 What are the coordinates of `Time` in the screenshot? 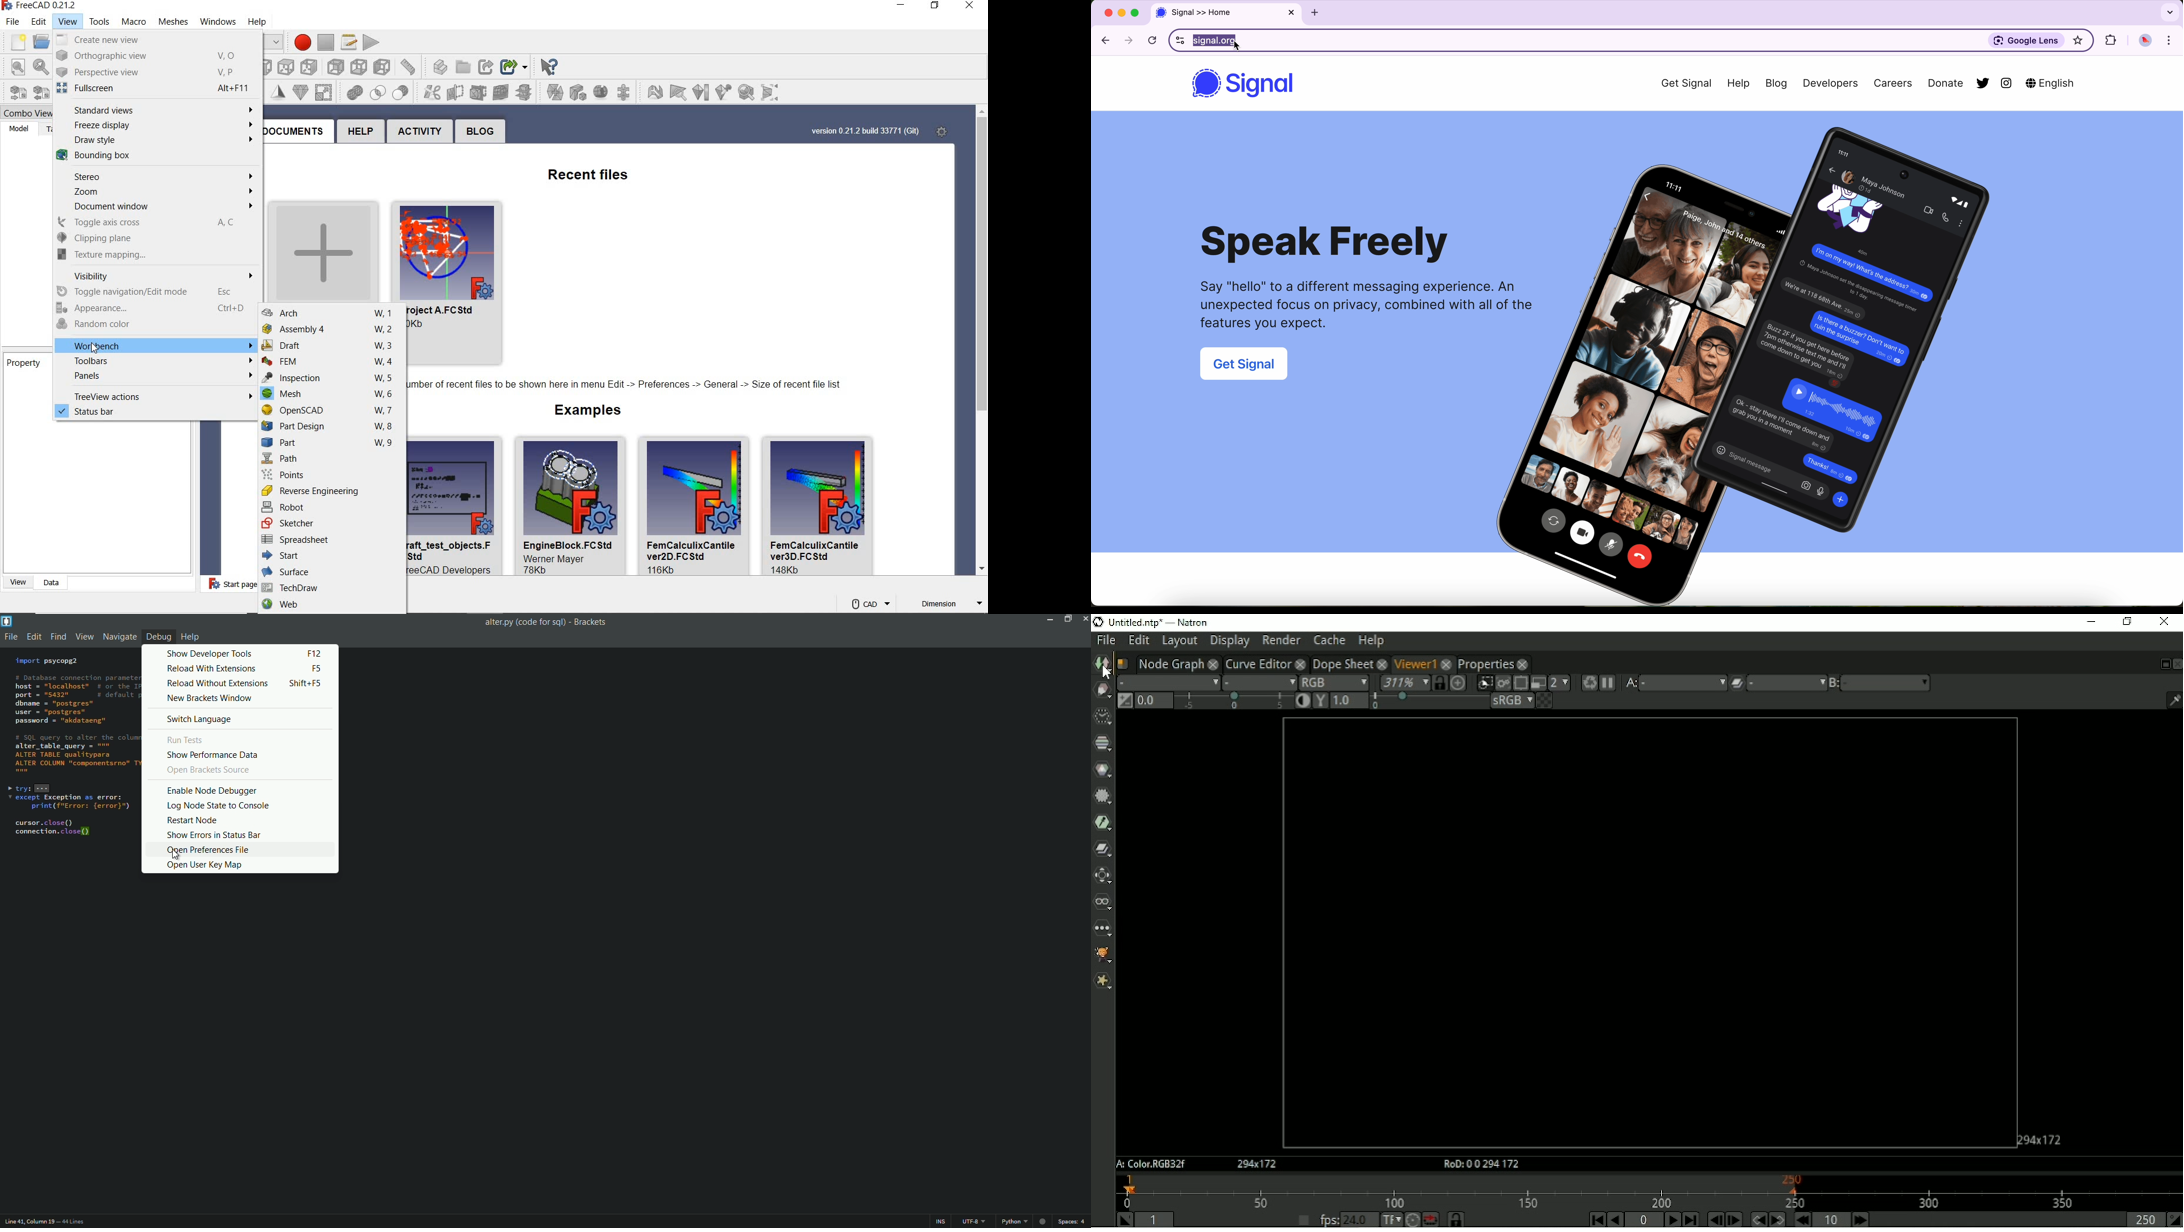 It's located at (1101, 716).